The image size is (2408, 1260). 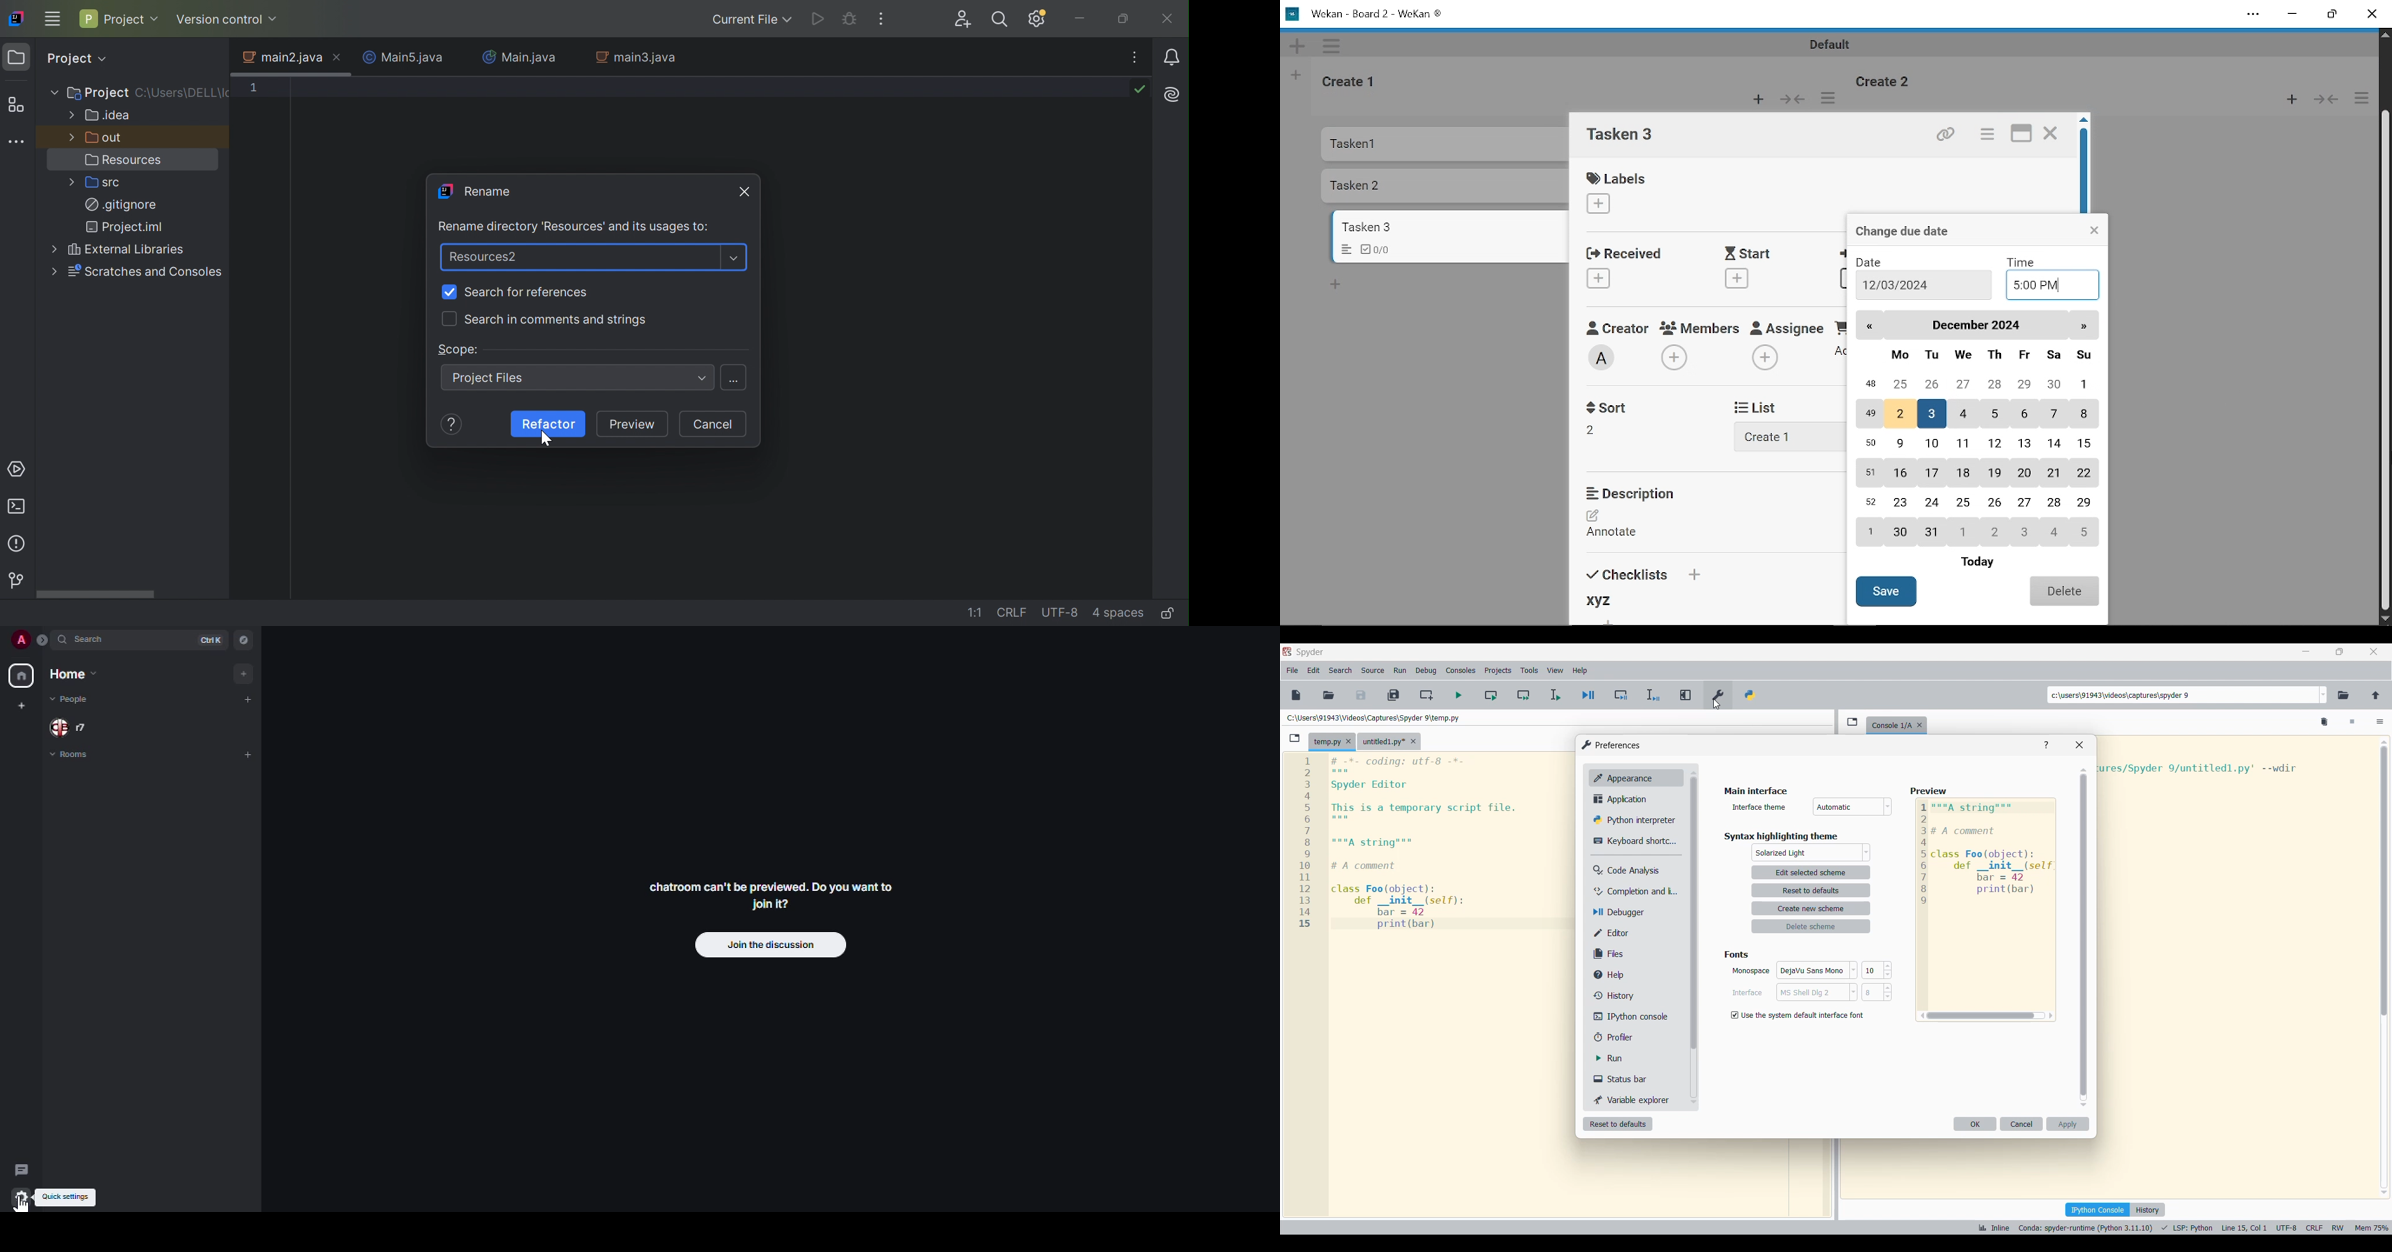 What do you see at coordinates (1986, 136) in the screenshot?
I see `Card actions` at bounding box center [1986, 136].